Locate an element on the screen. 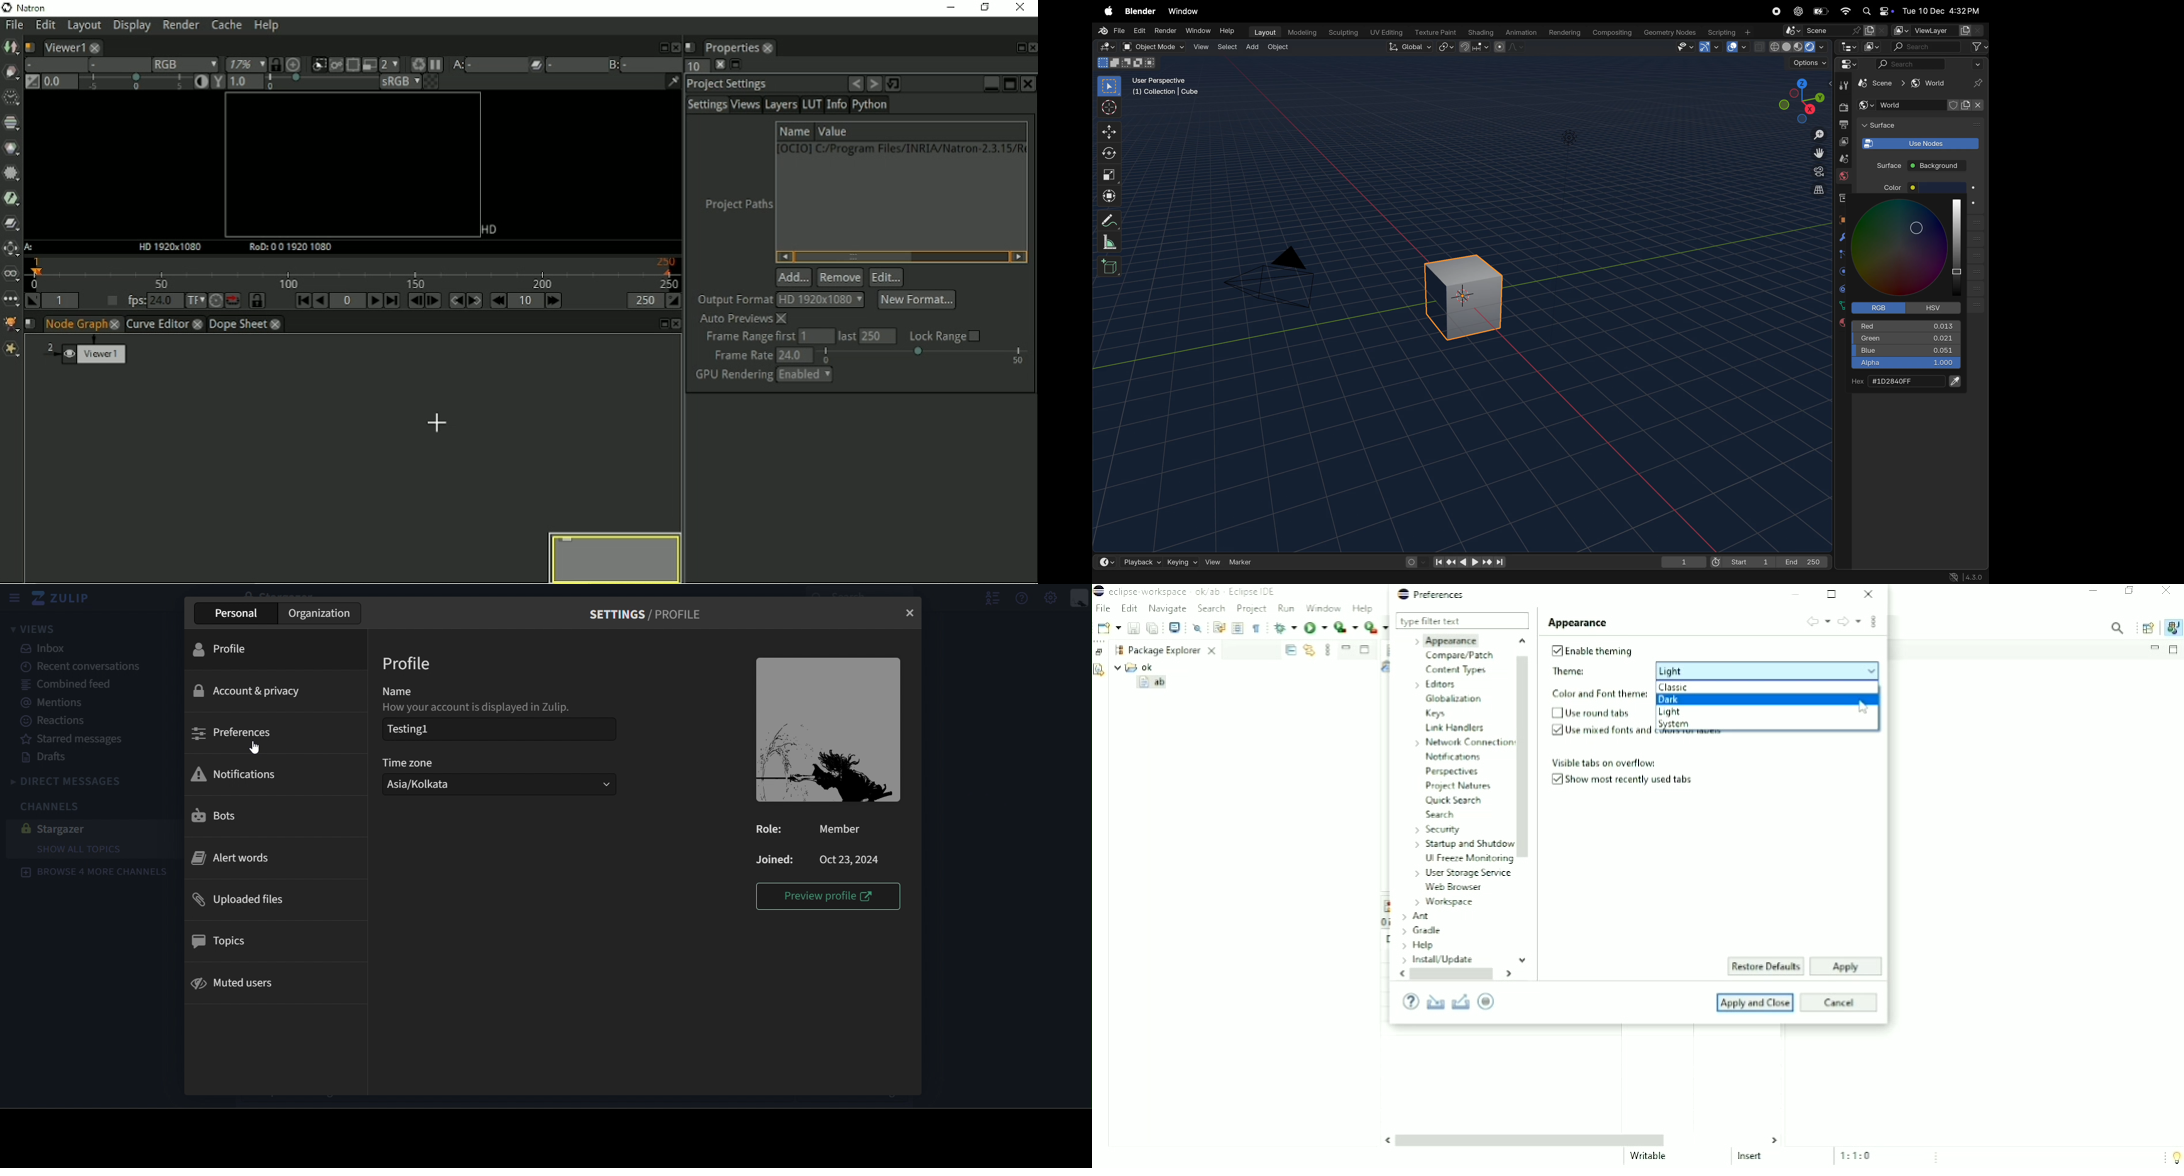 The height and width of the screenshot is (1176, 2184). Composting is located at coordinates (1611, 33).